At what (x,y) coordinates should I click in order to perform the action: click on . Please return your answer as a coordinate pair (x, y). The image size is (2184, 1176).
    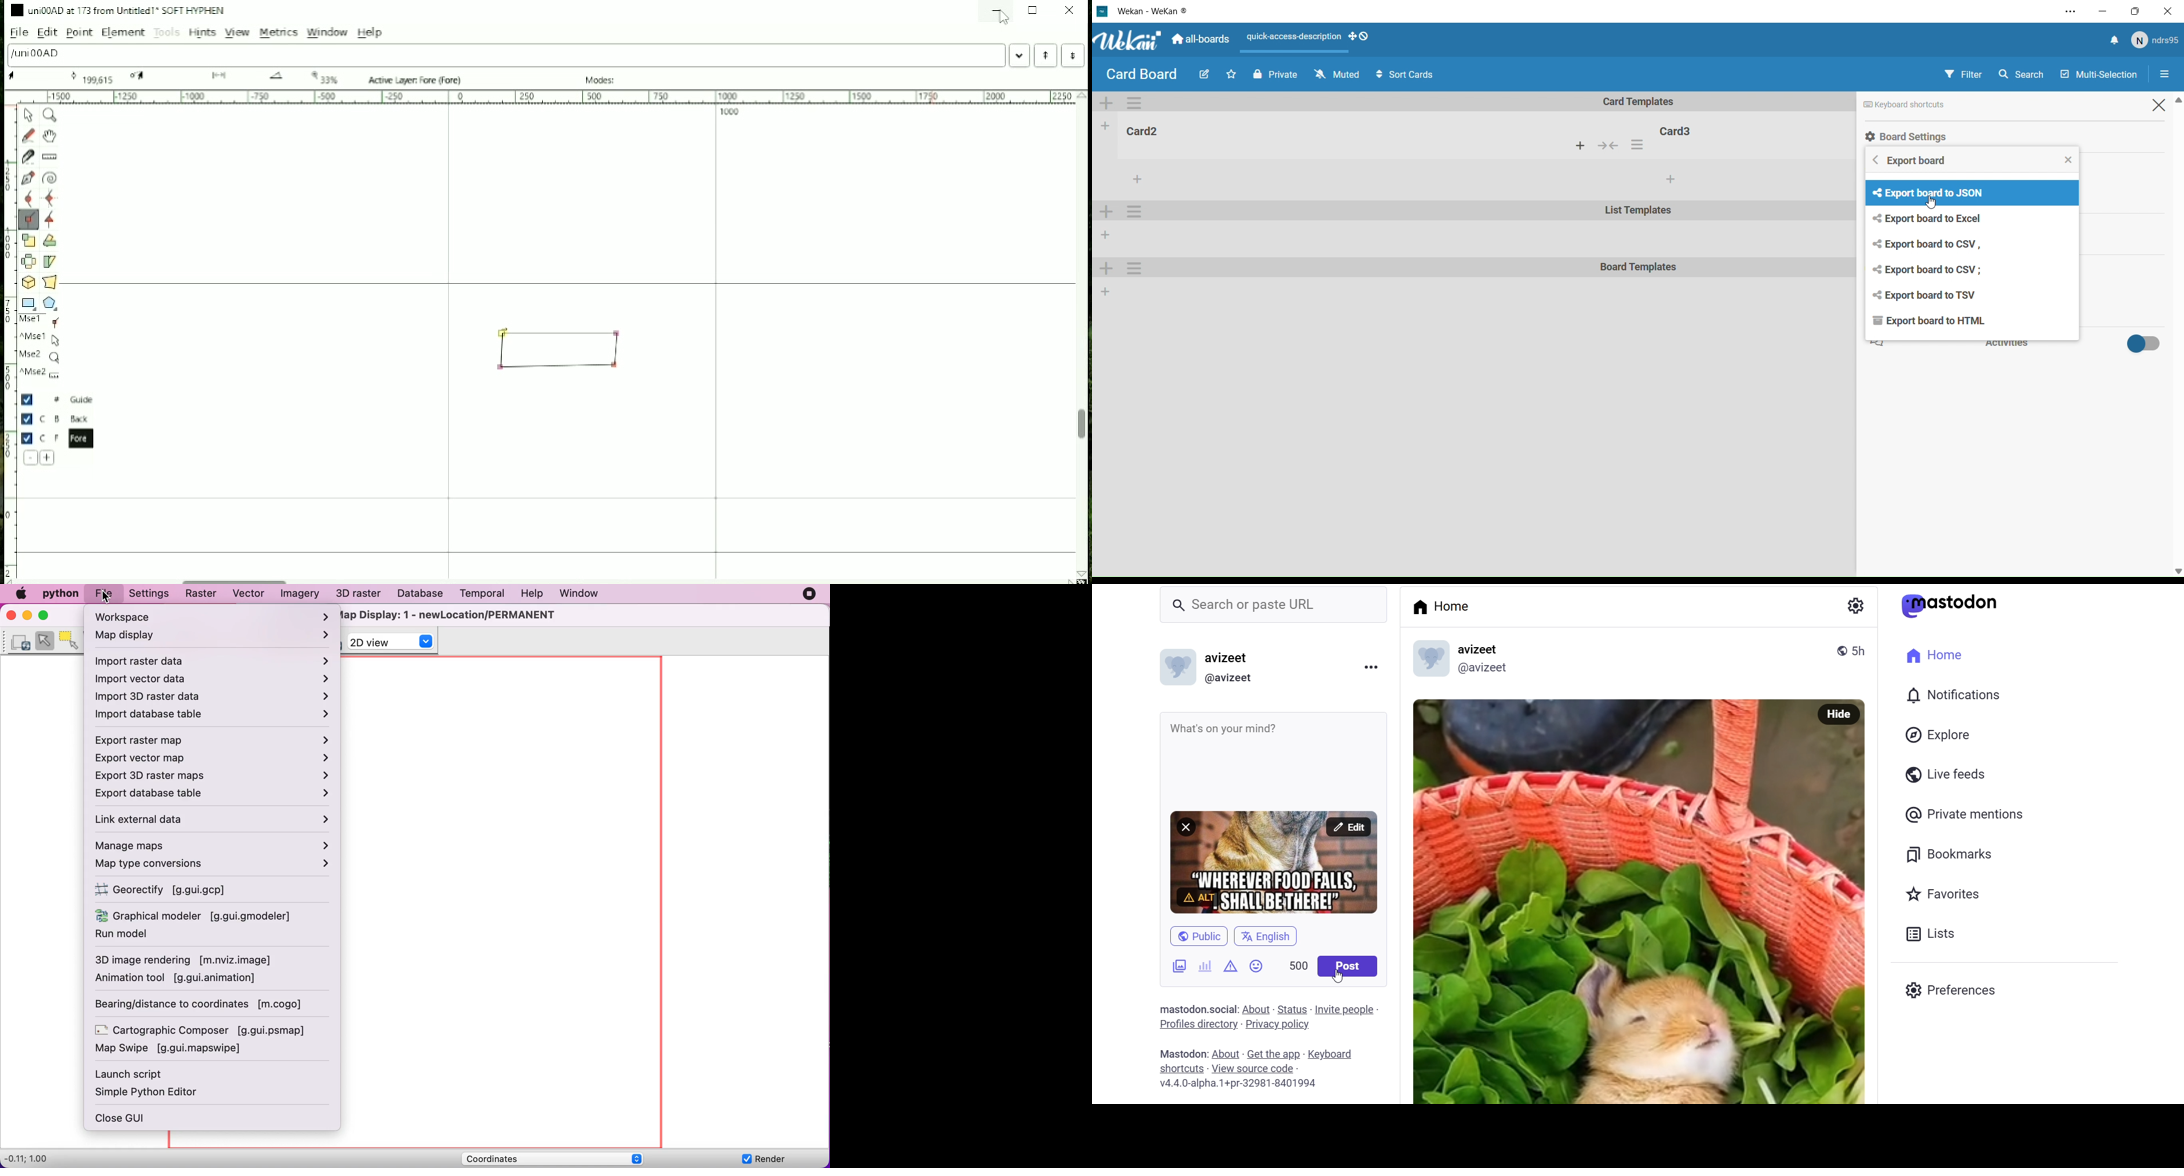
    Looking at the image, I should click on (1159, 134).